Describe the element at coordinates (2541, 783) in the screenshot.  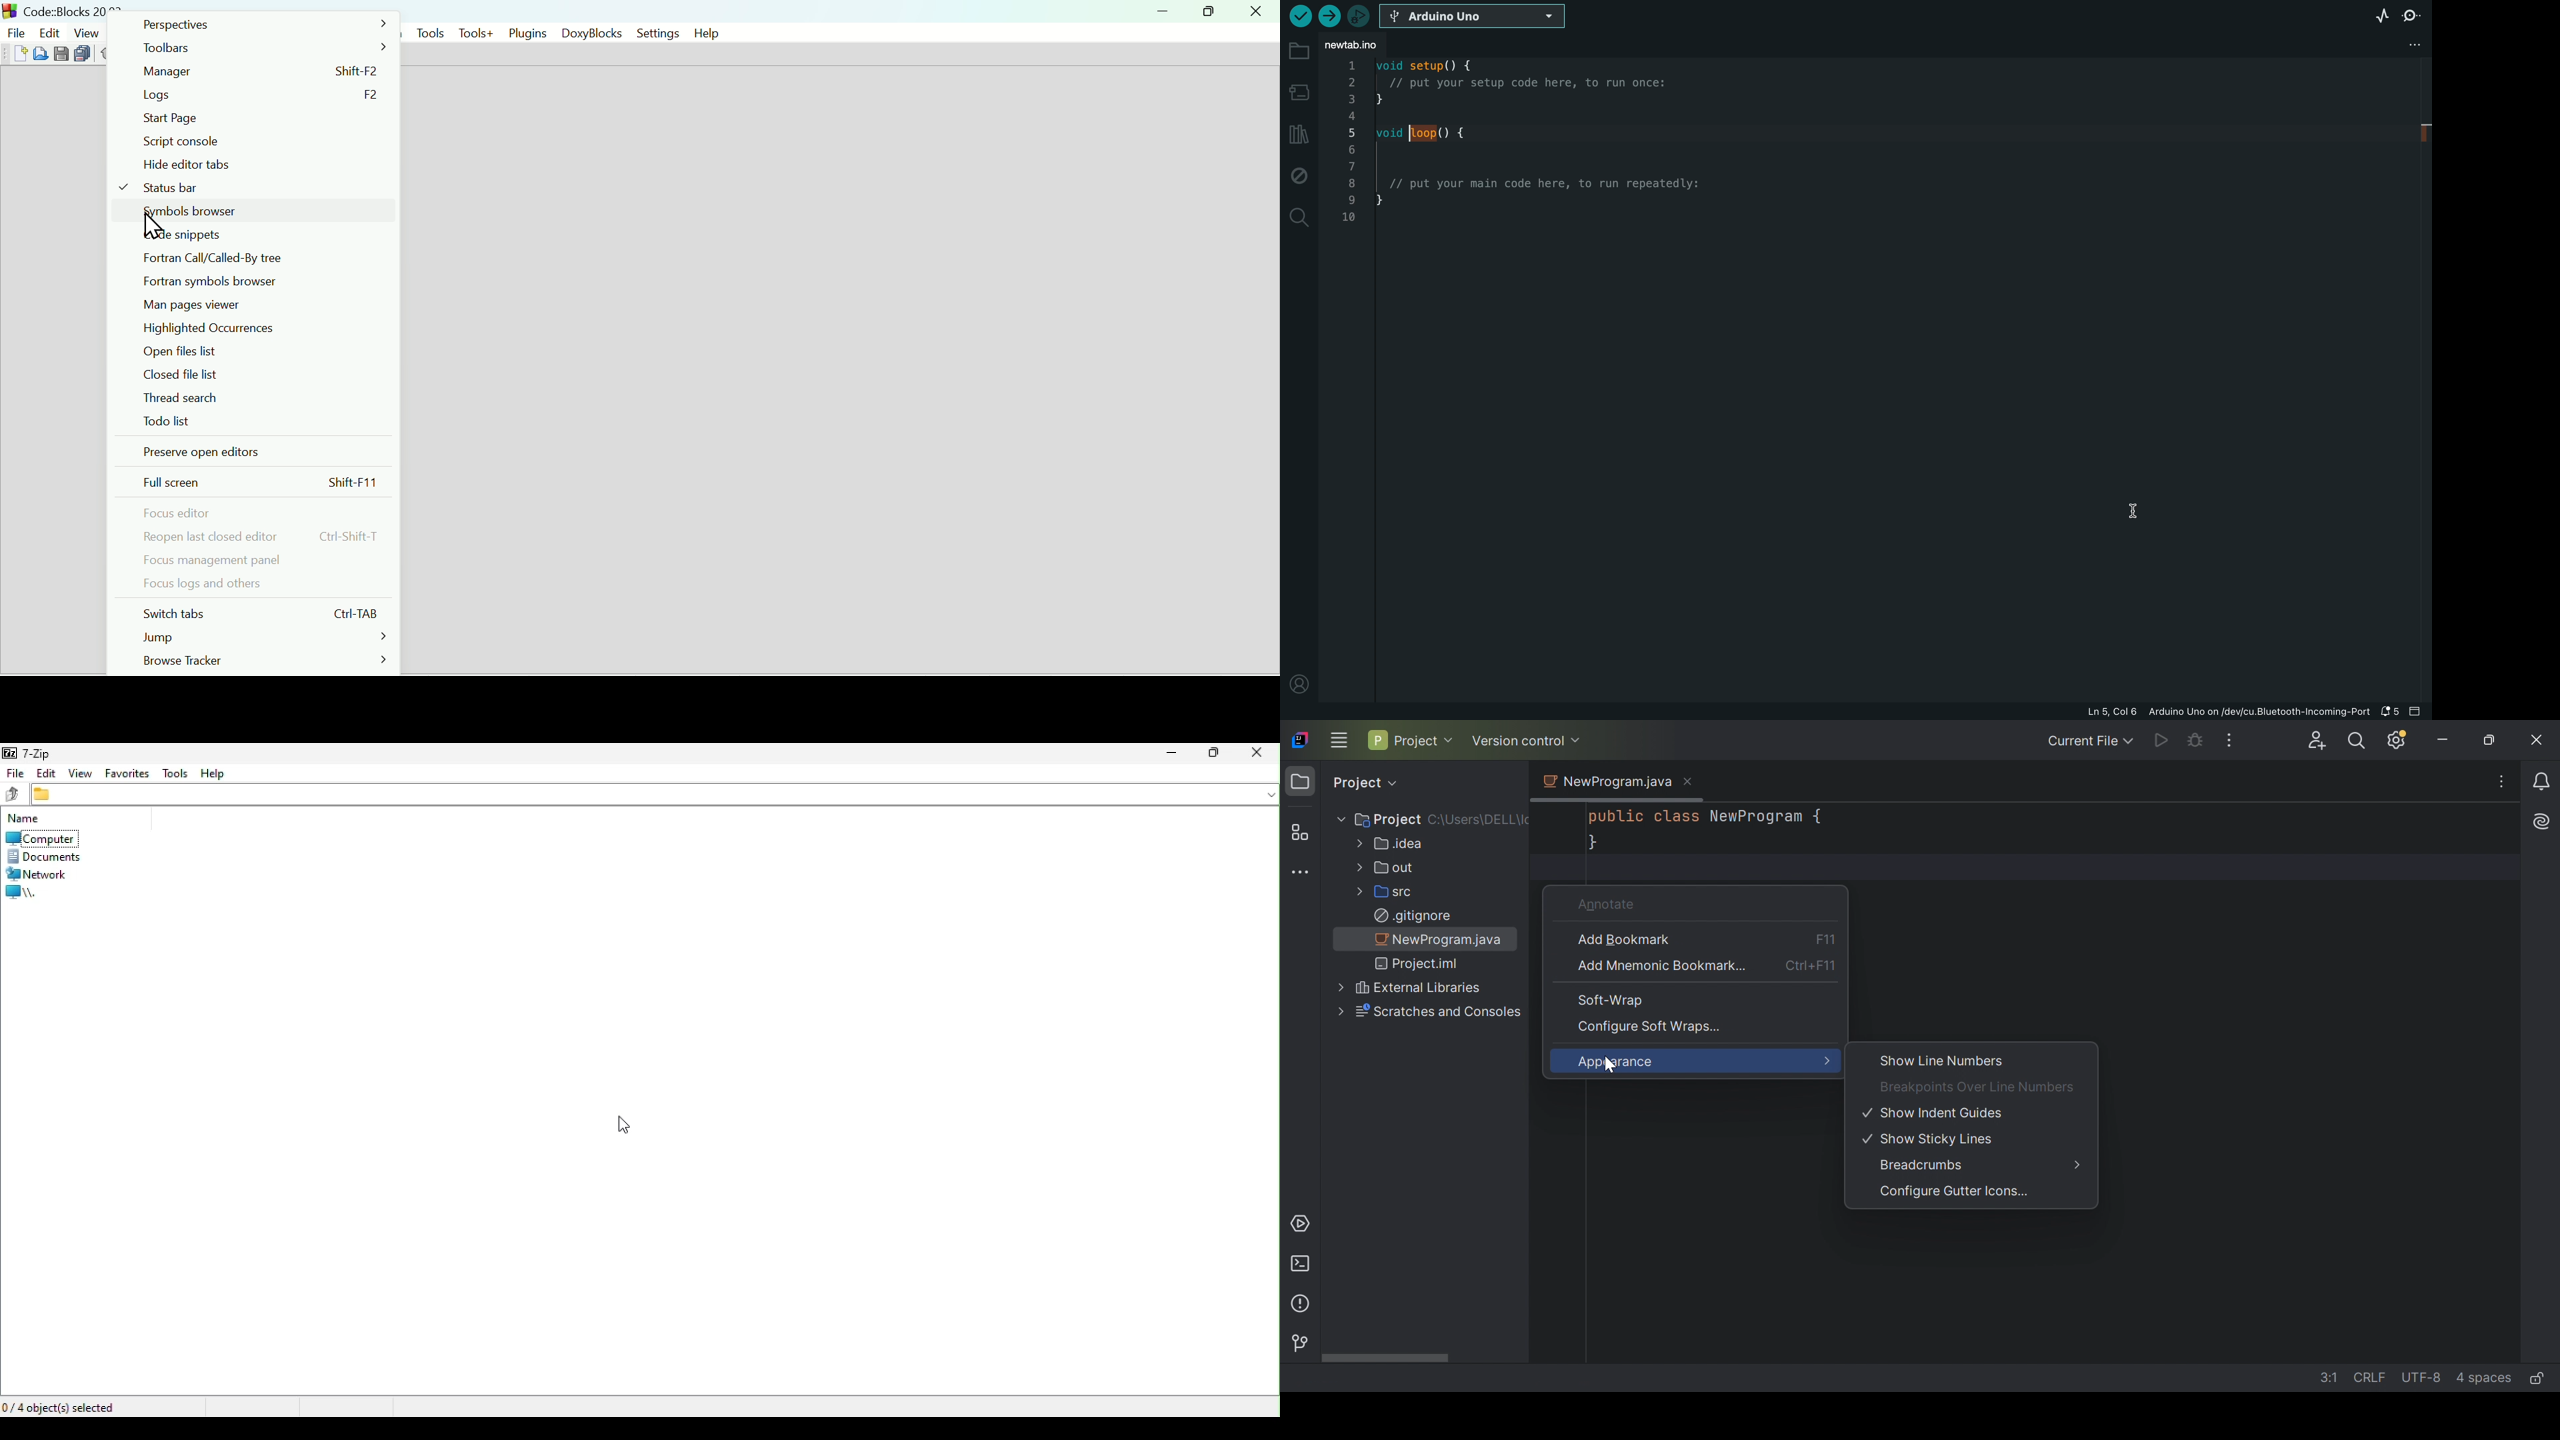
I see `Notifications` at that location.